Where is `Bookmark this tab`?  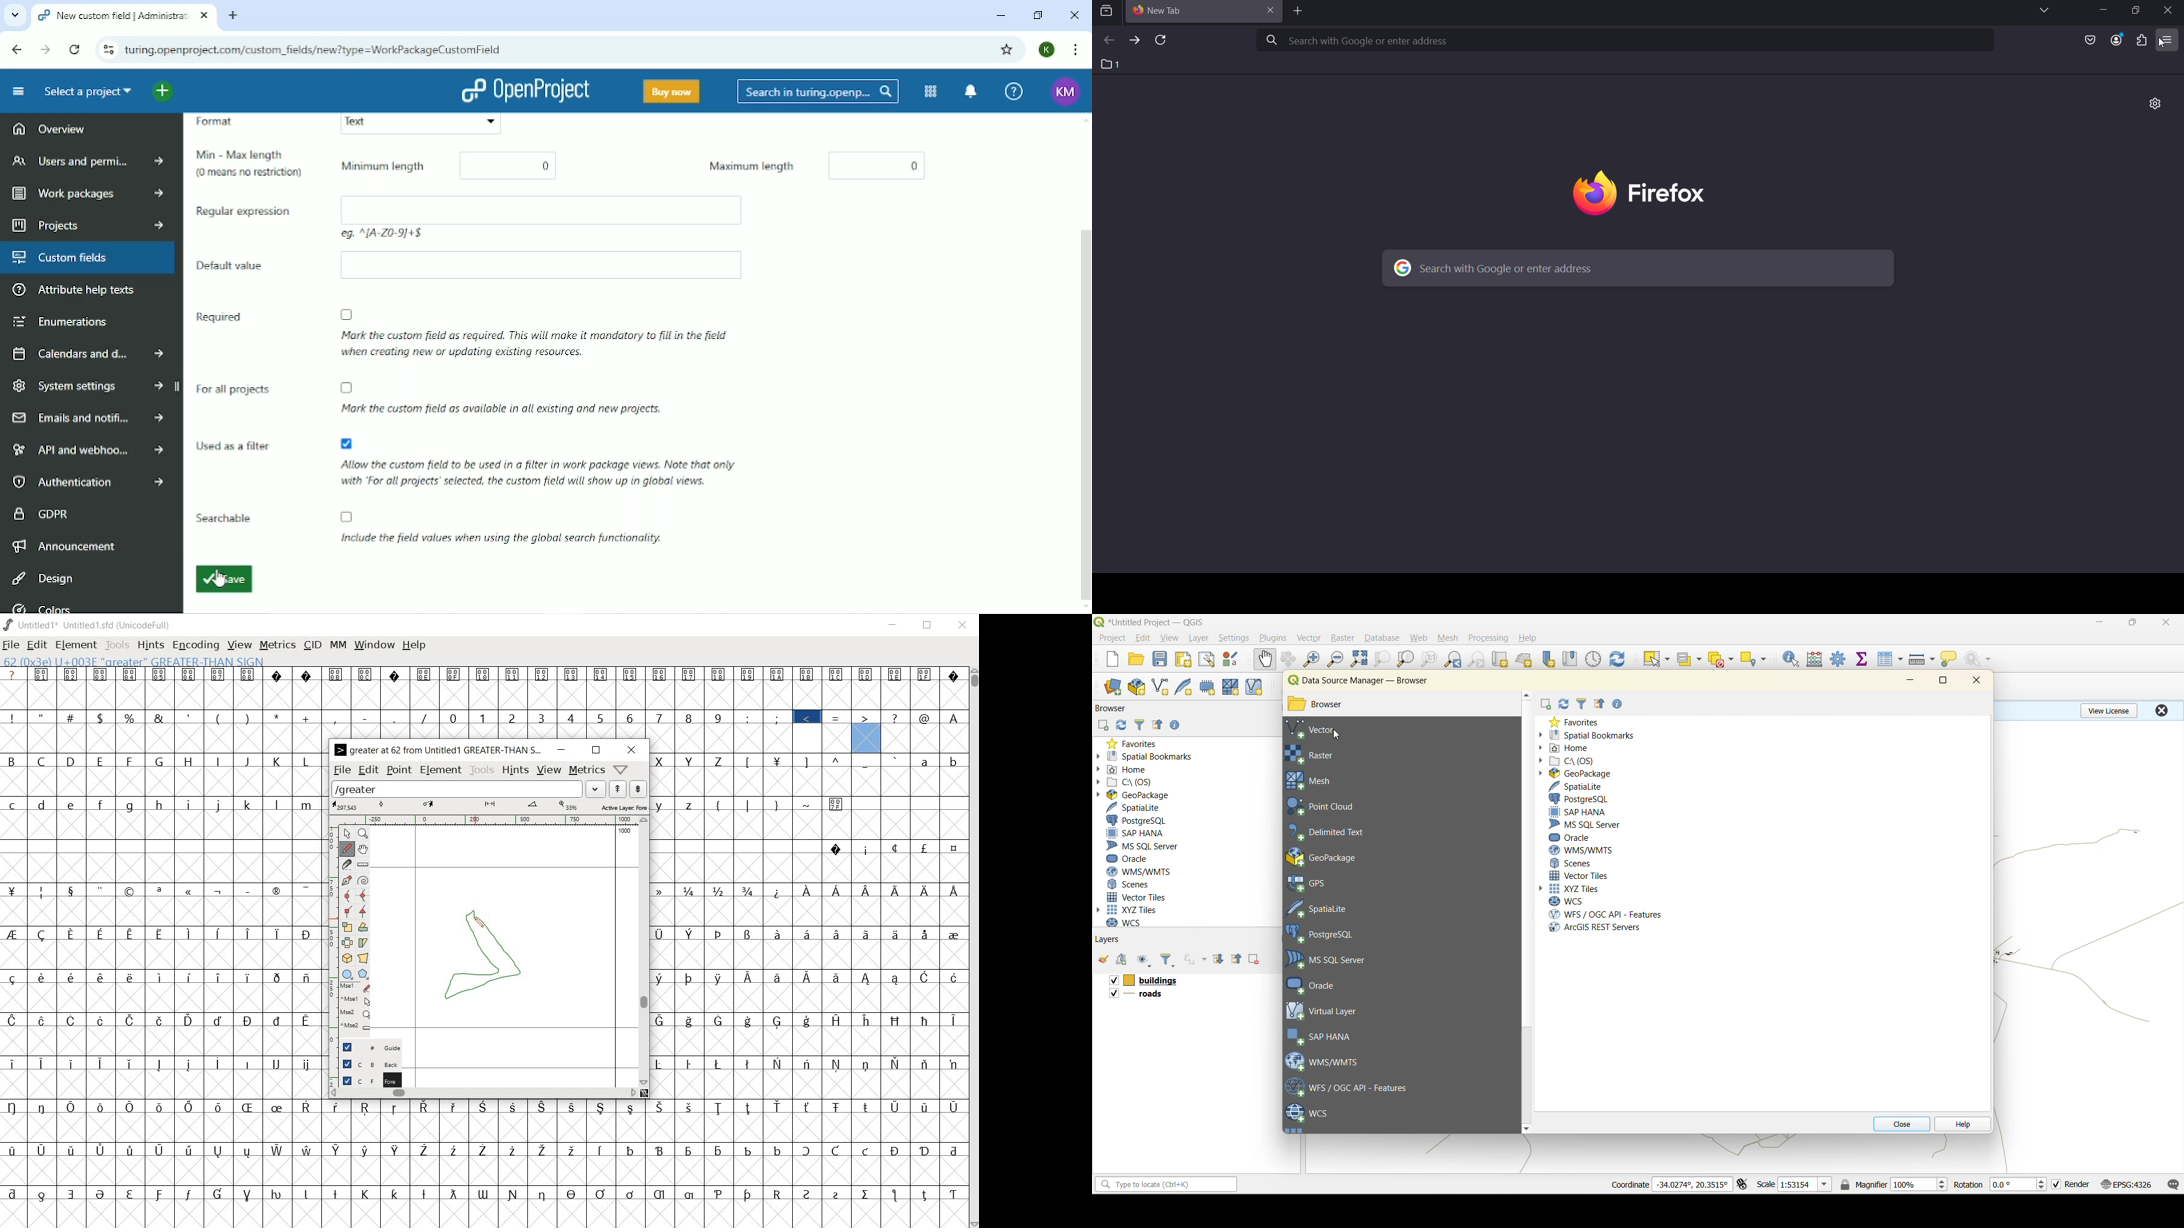 Bookmark this tab is located at coordinates (1008, 50).